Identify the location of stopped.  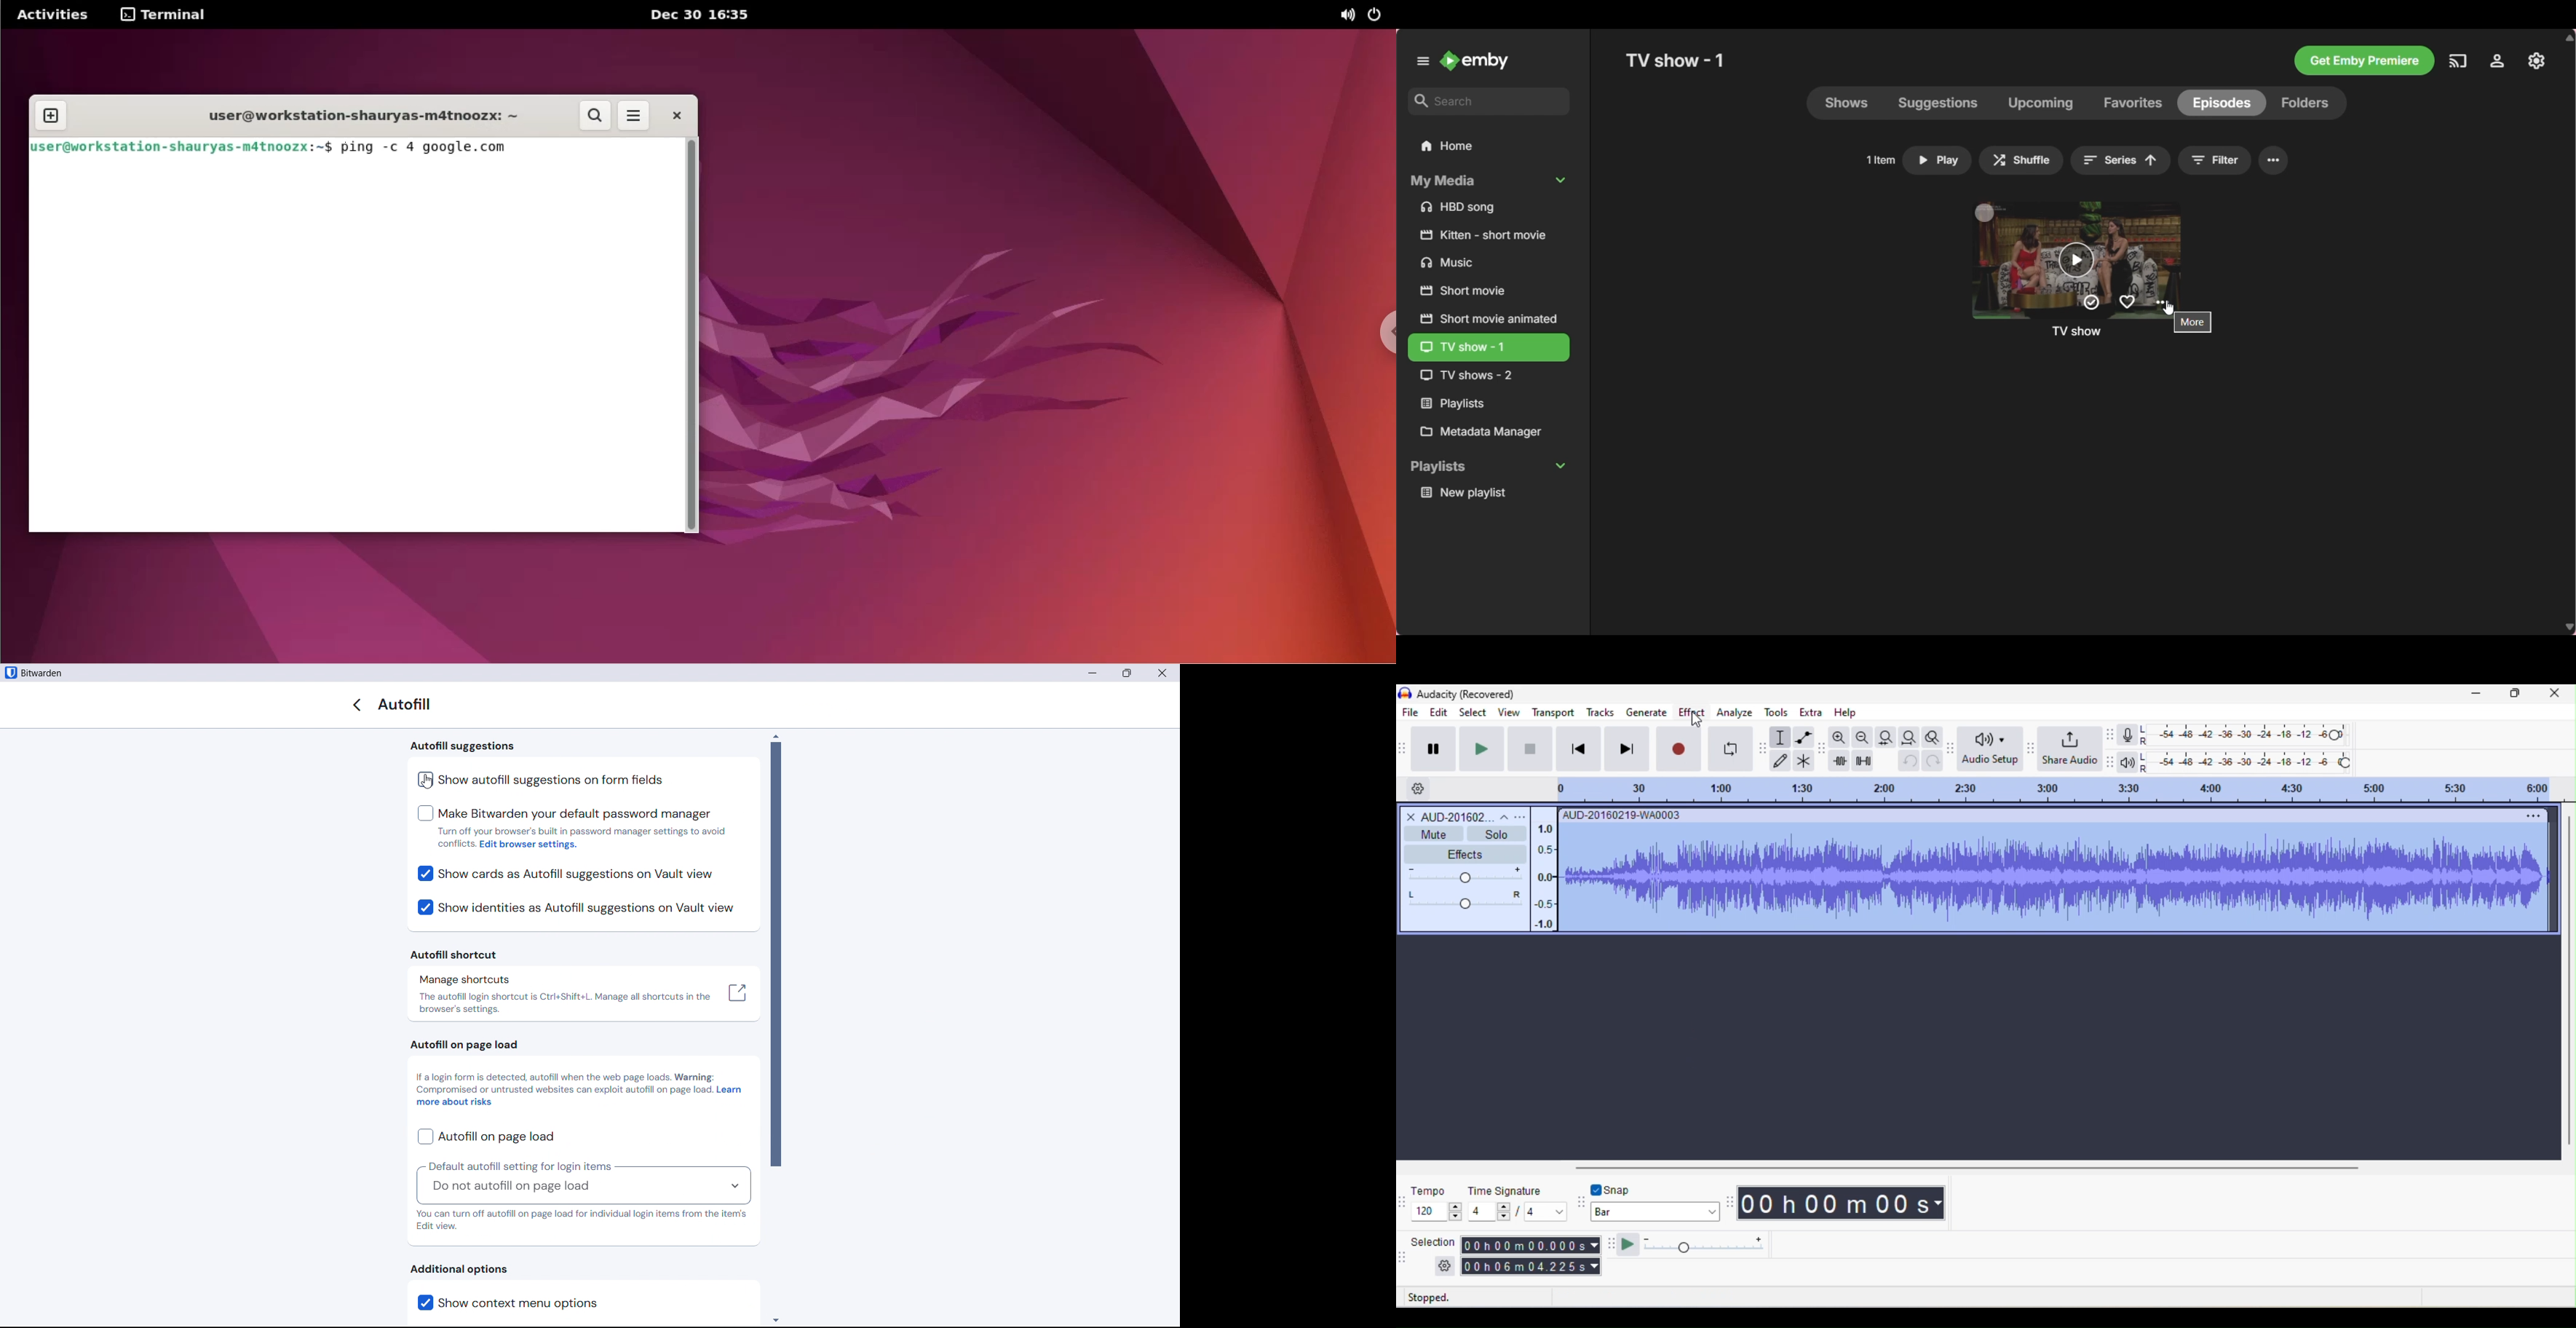
(1446, 1298).